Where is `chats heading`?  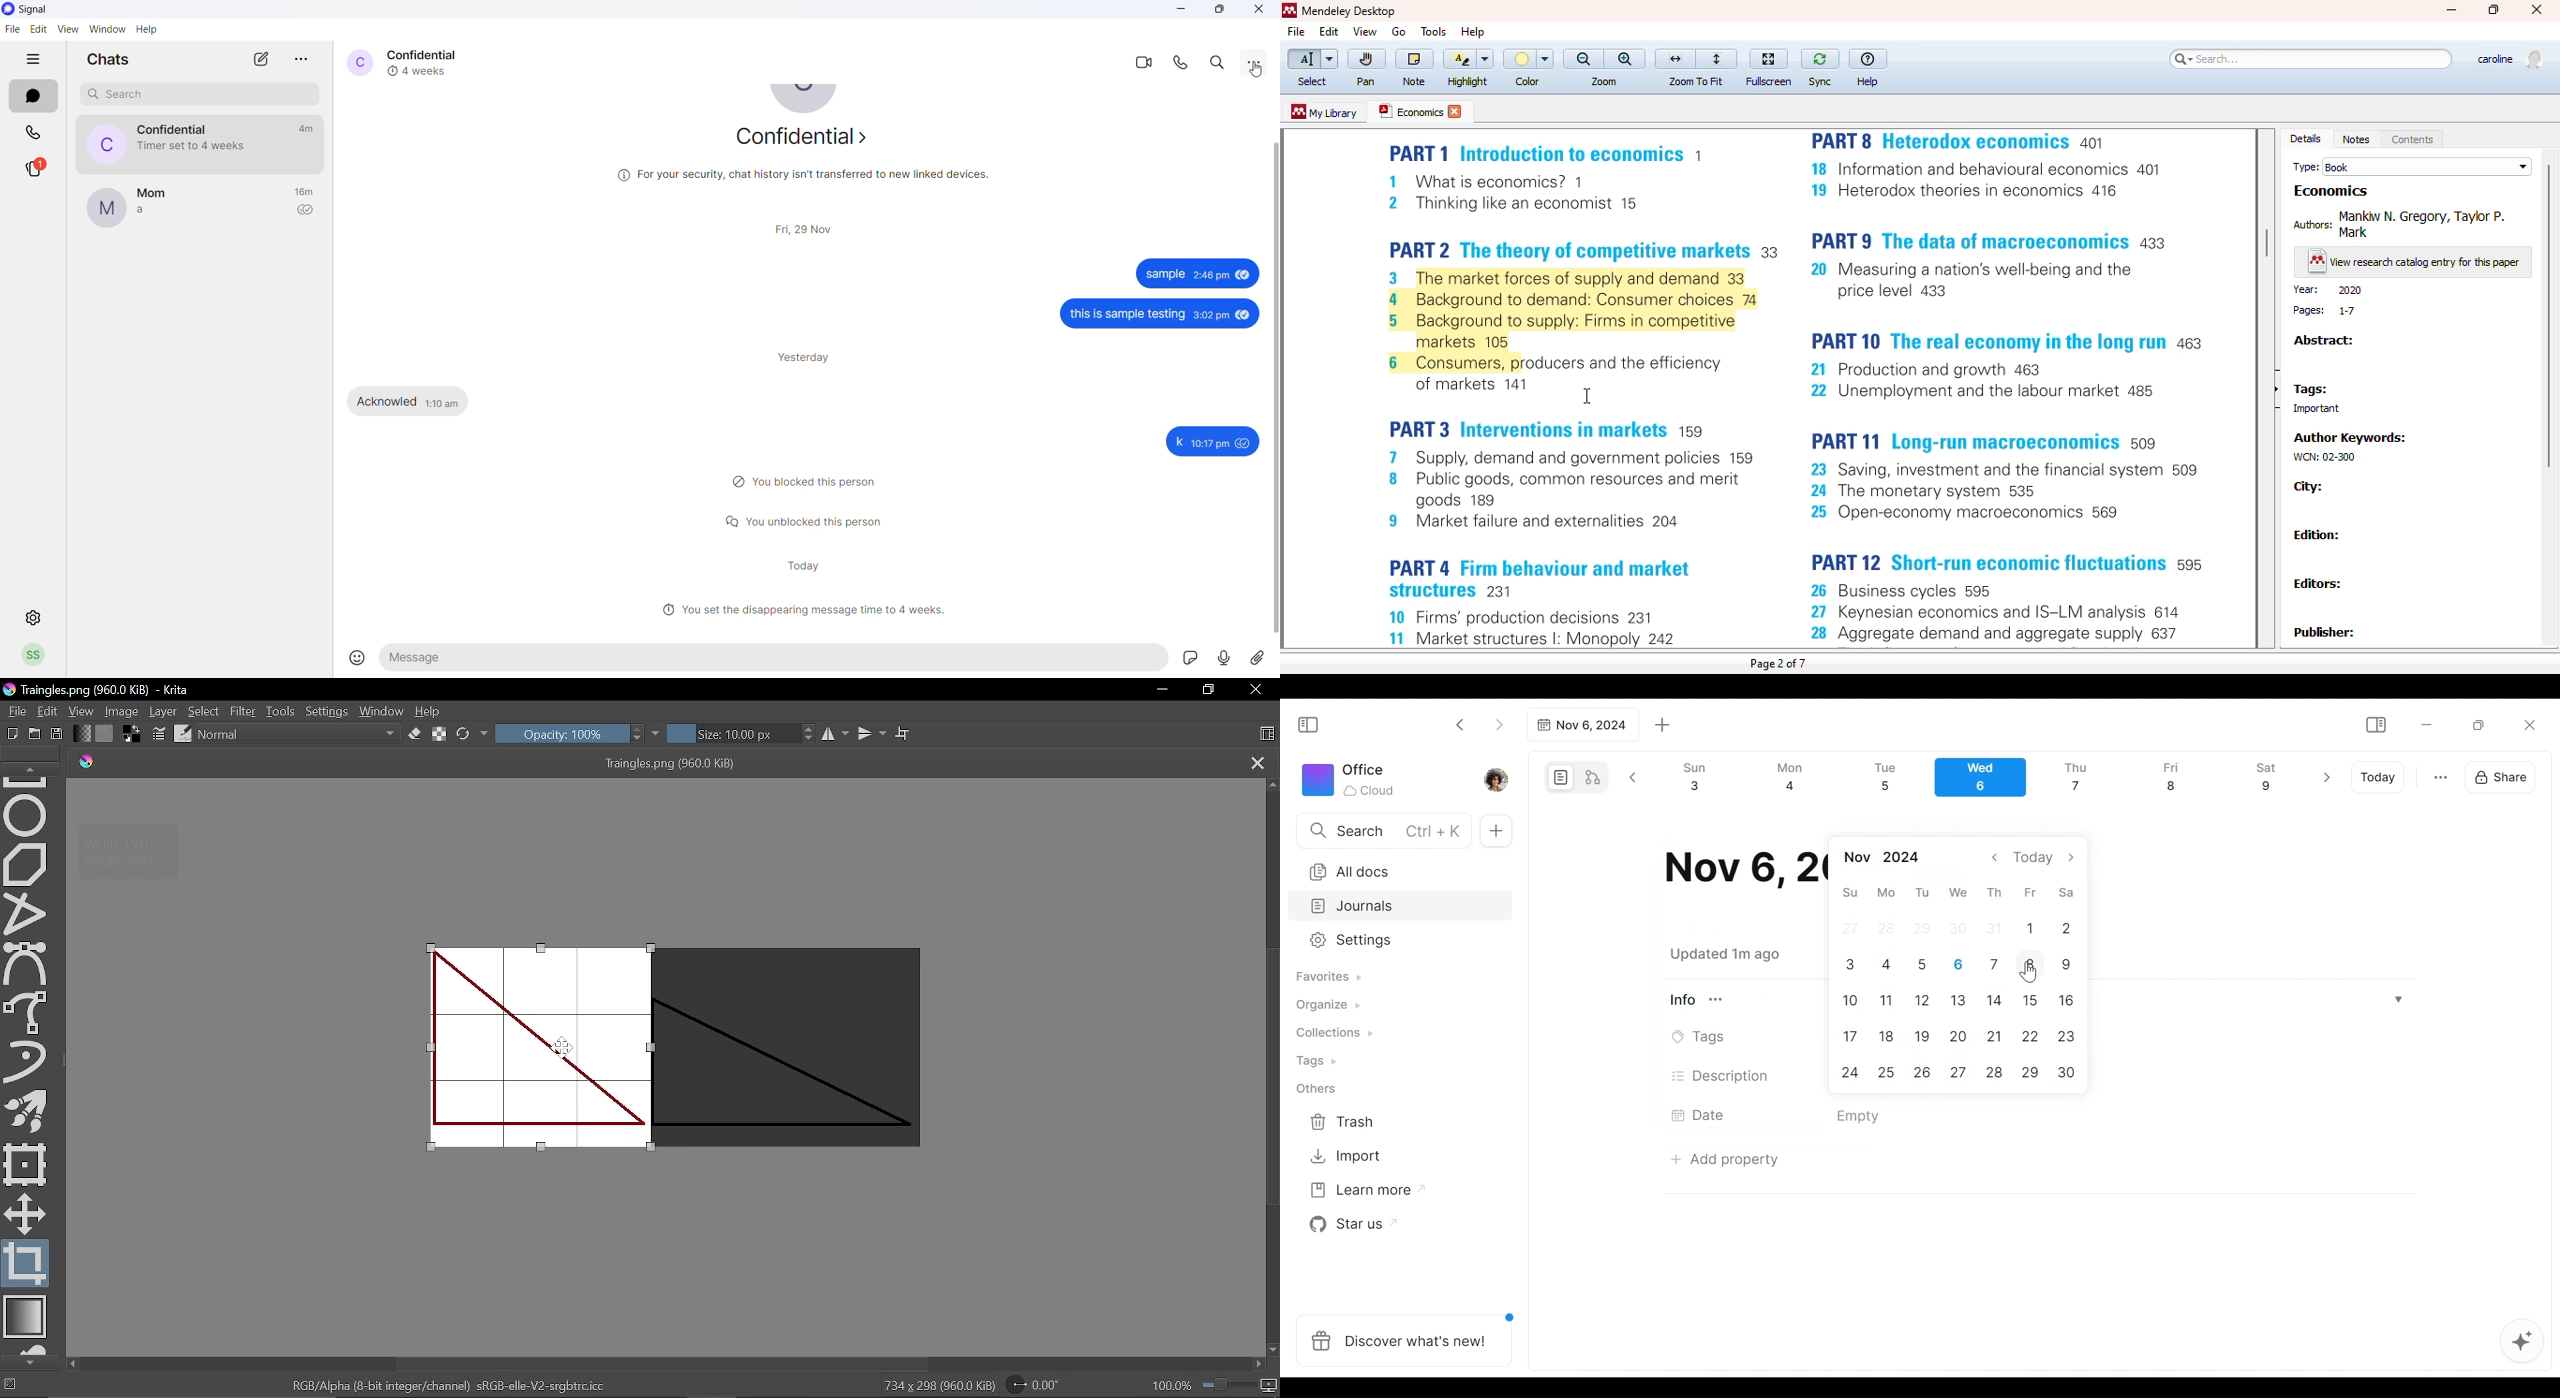 chats heading is located at coordinates (103, 59).